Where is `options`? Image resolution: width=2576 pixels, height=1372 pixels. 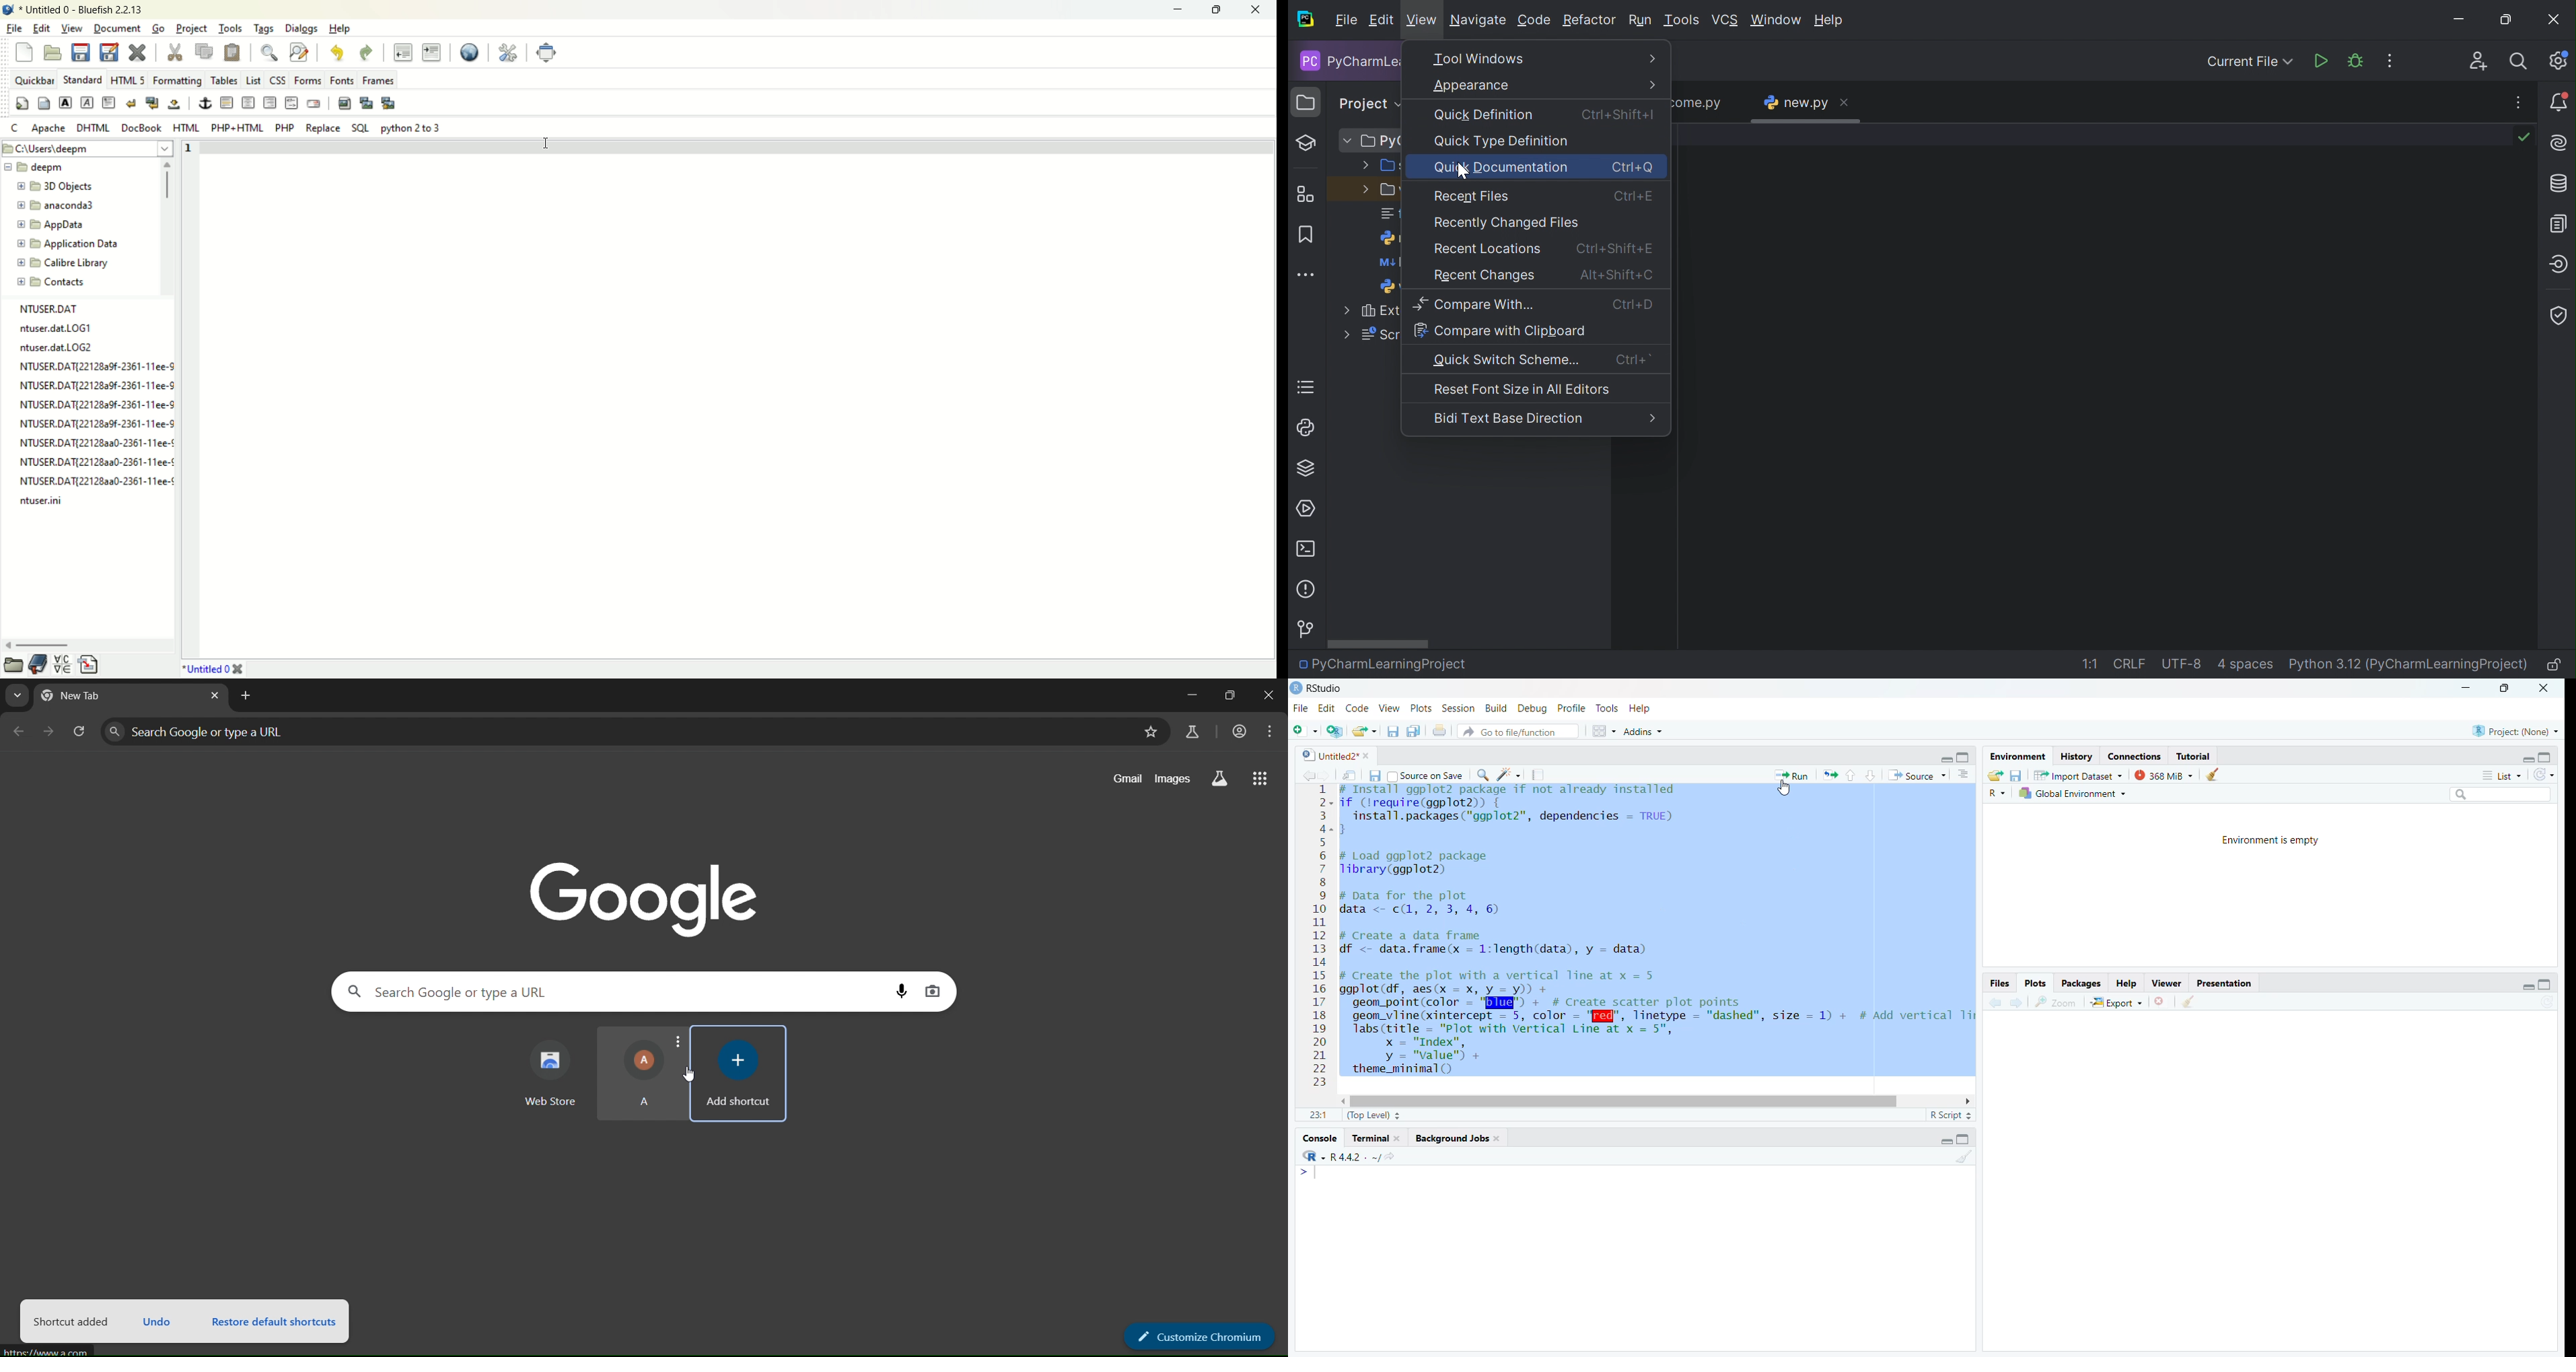
options is located at coordinates (1962, 776).